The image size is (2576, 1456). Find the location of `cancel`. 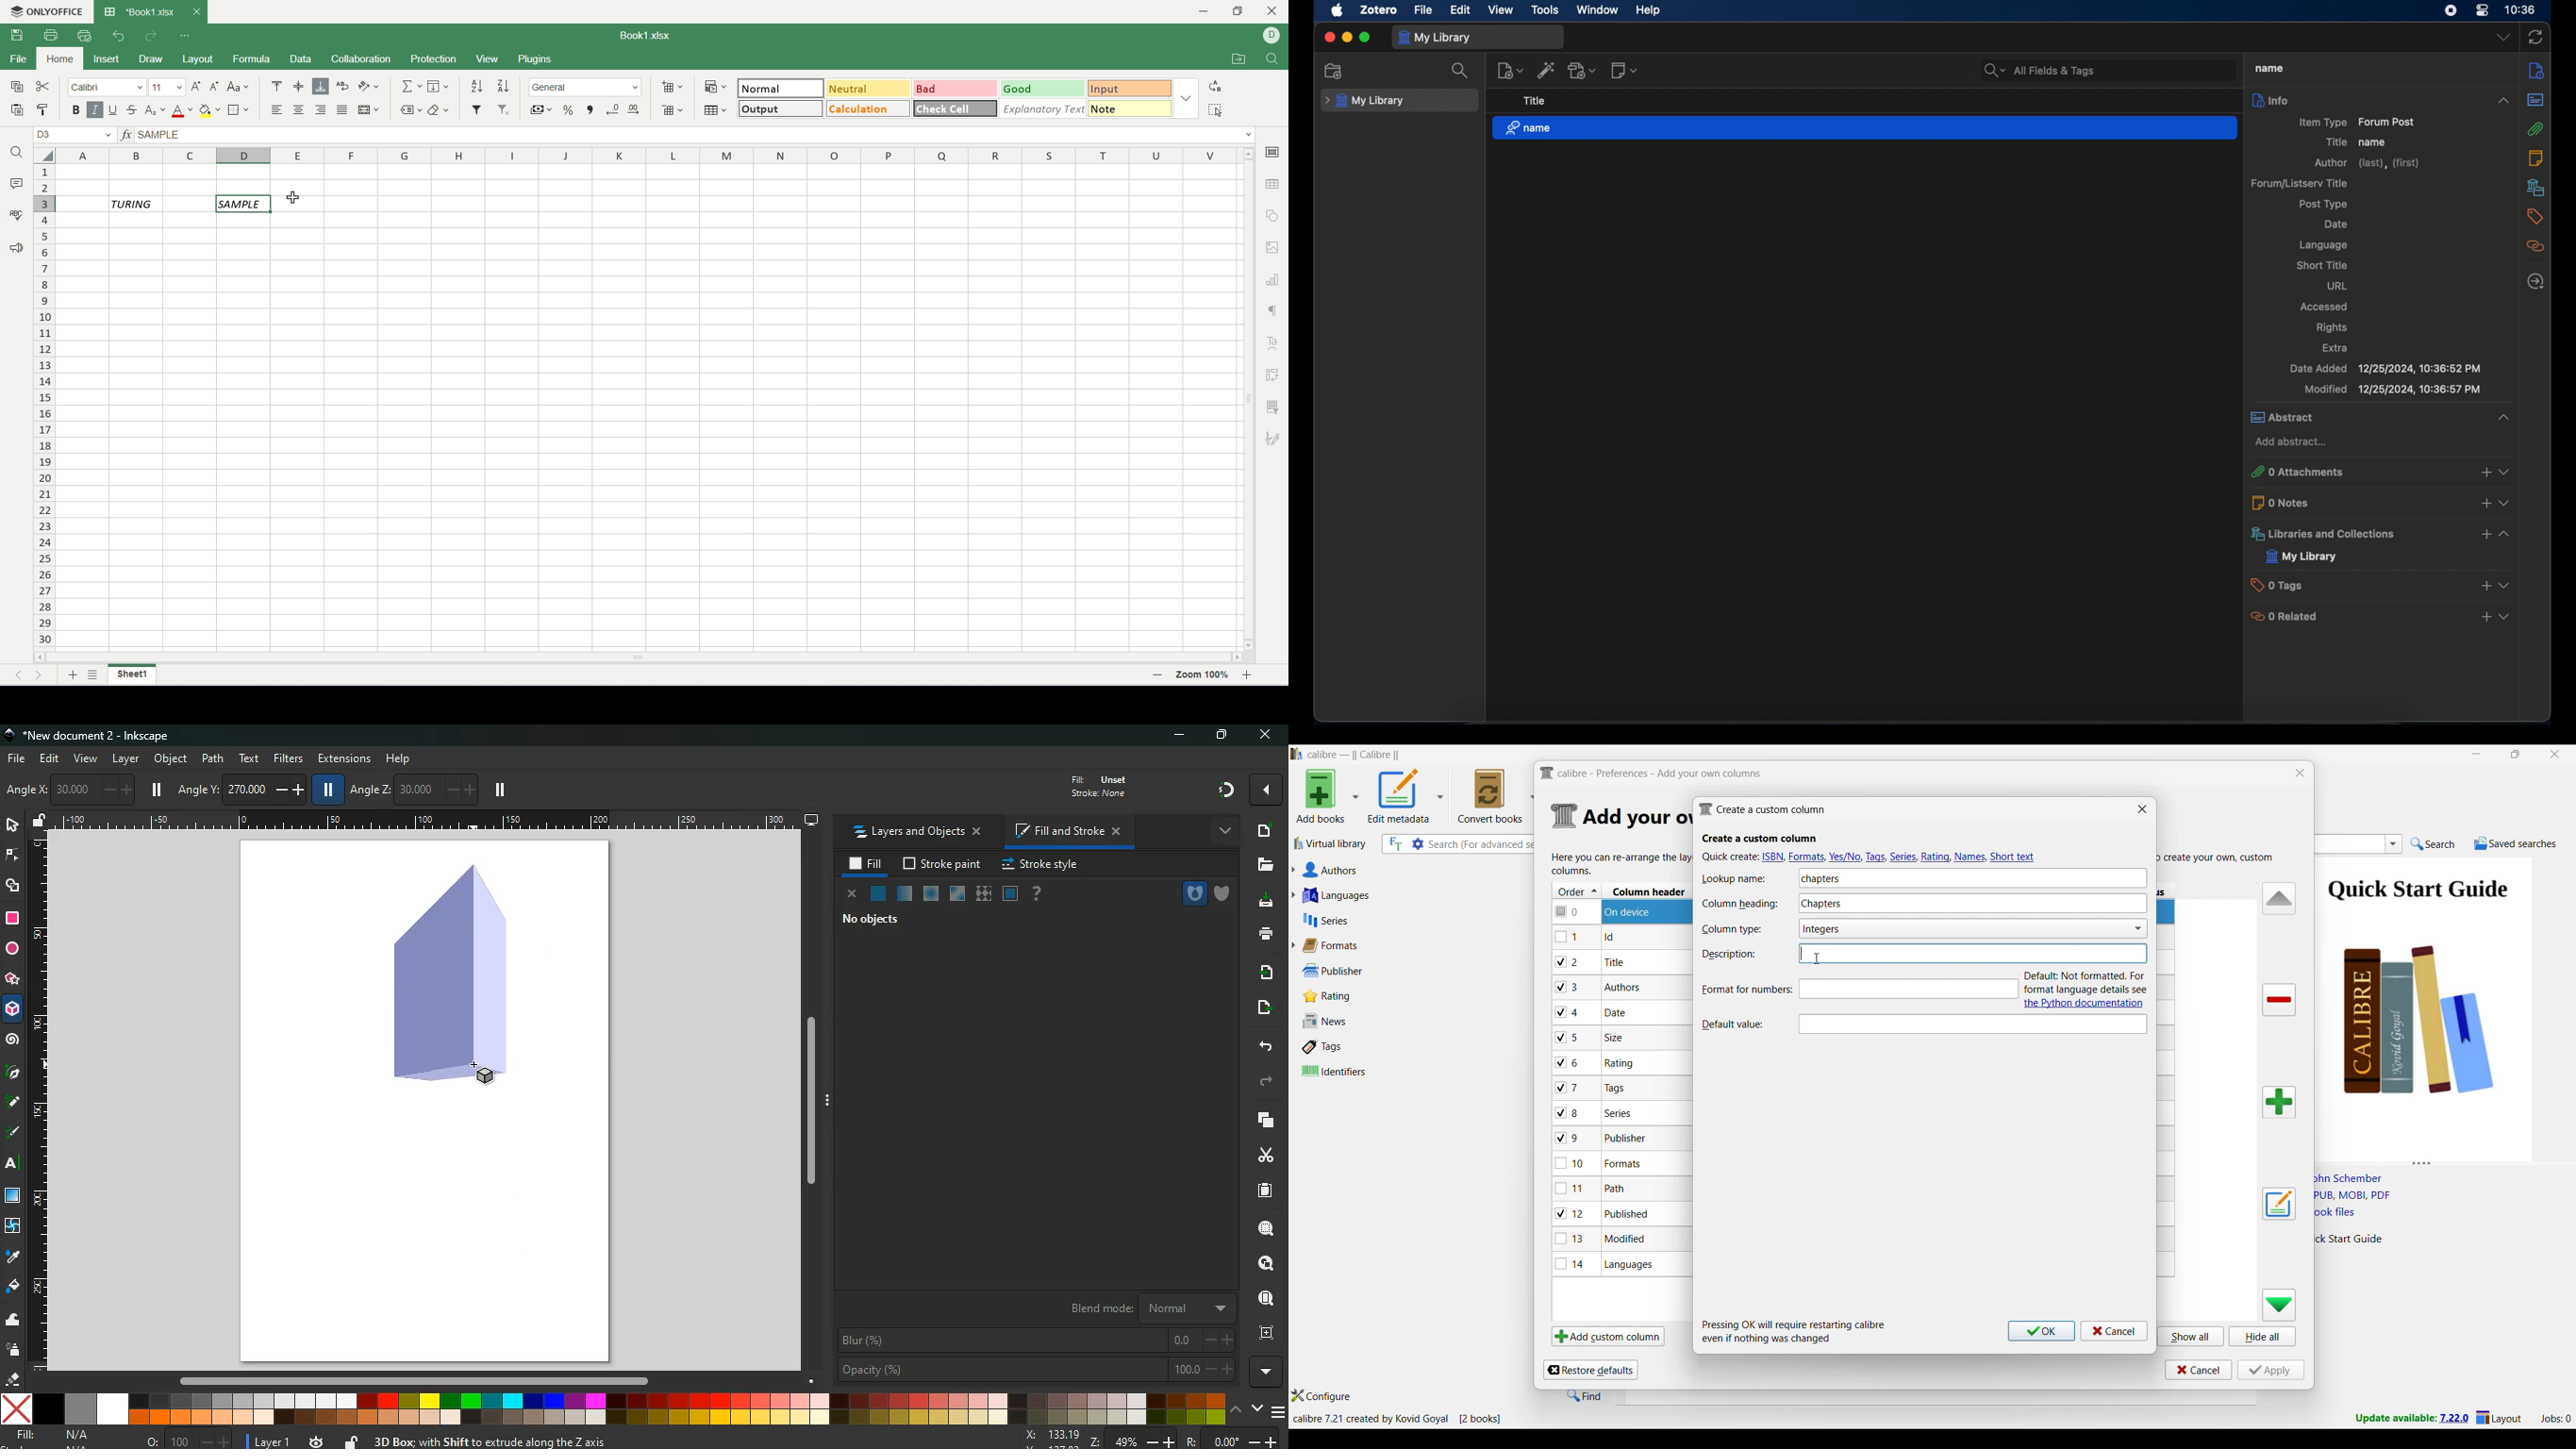

cancel is located at coordinates (849, 894).